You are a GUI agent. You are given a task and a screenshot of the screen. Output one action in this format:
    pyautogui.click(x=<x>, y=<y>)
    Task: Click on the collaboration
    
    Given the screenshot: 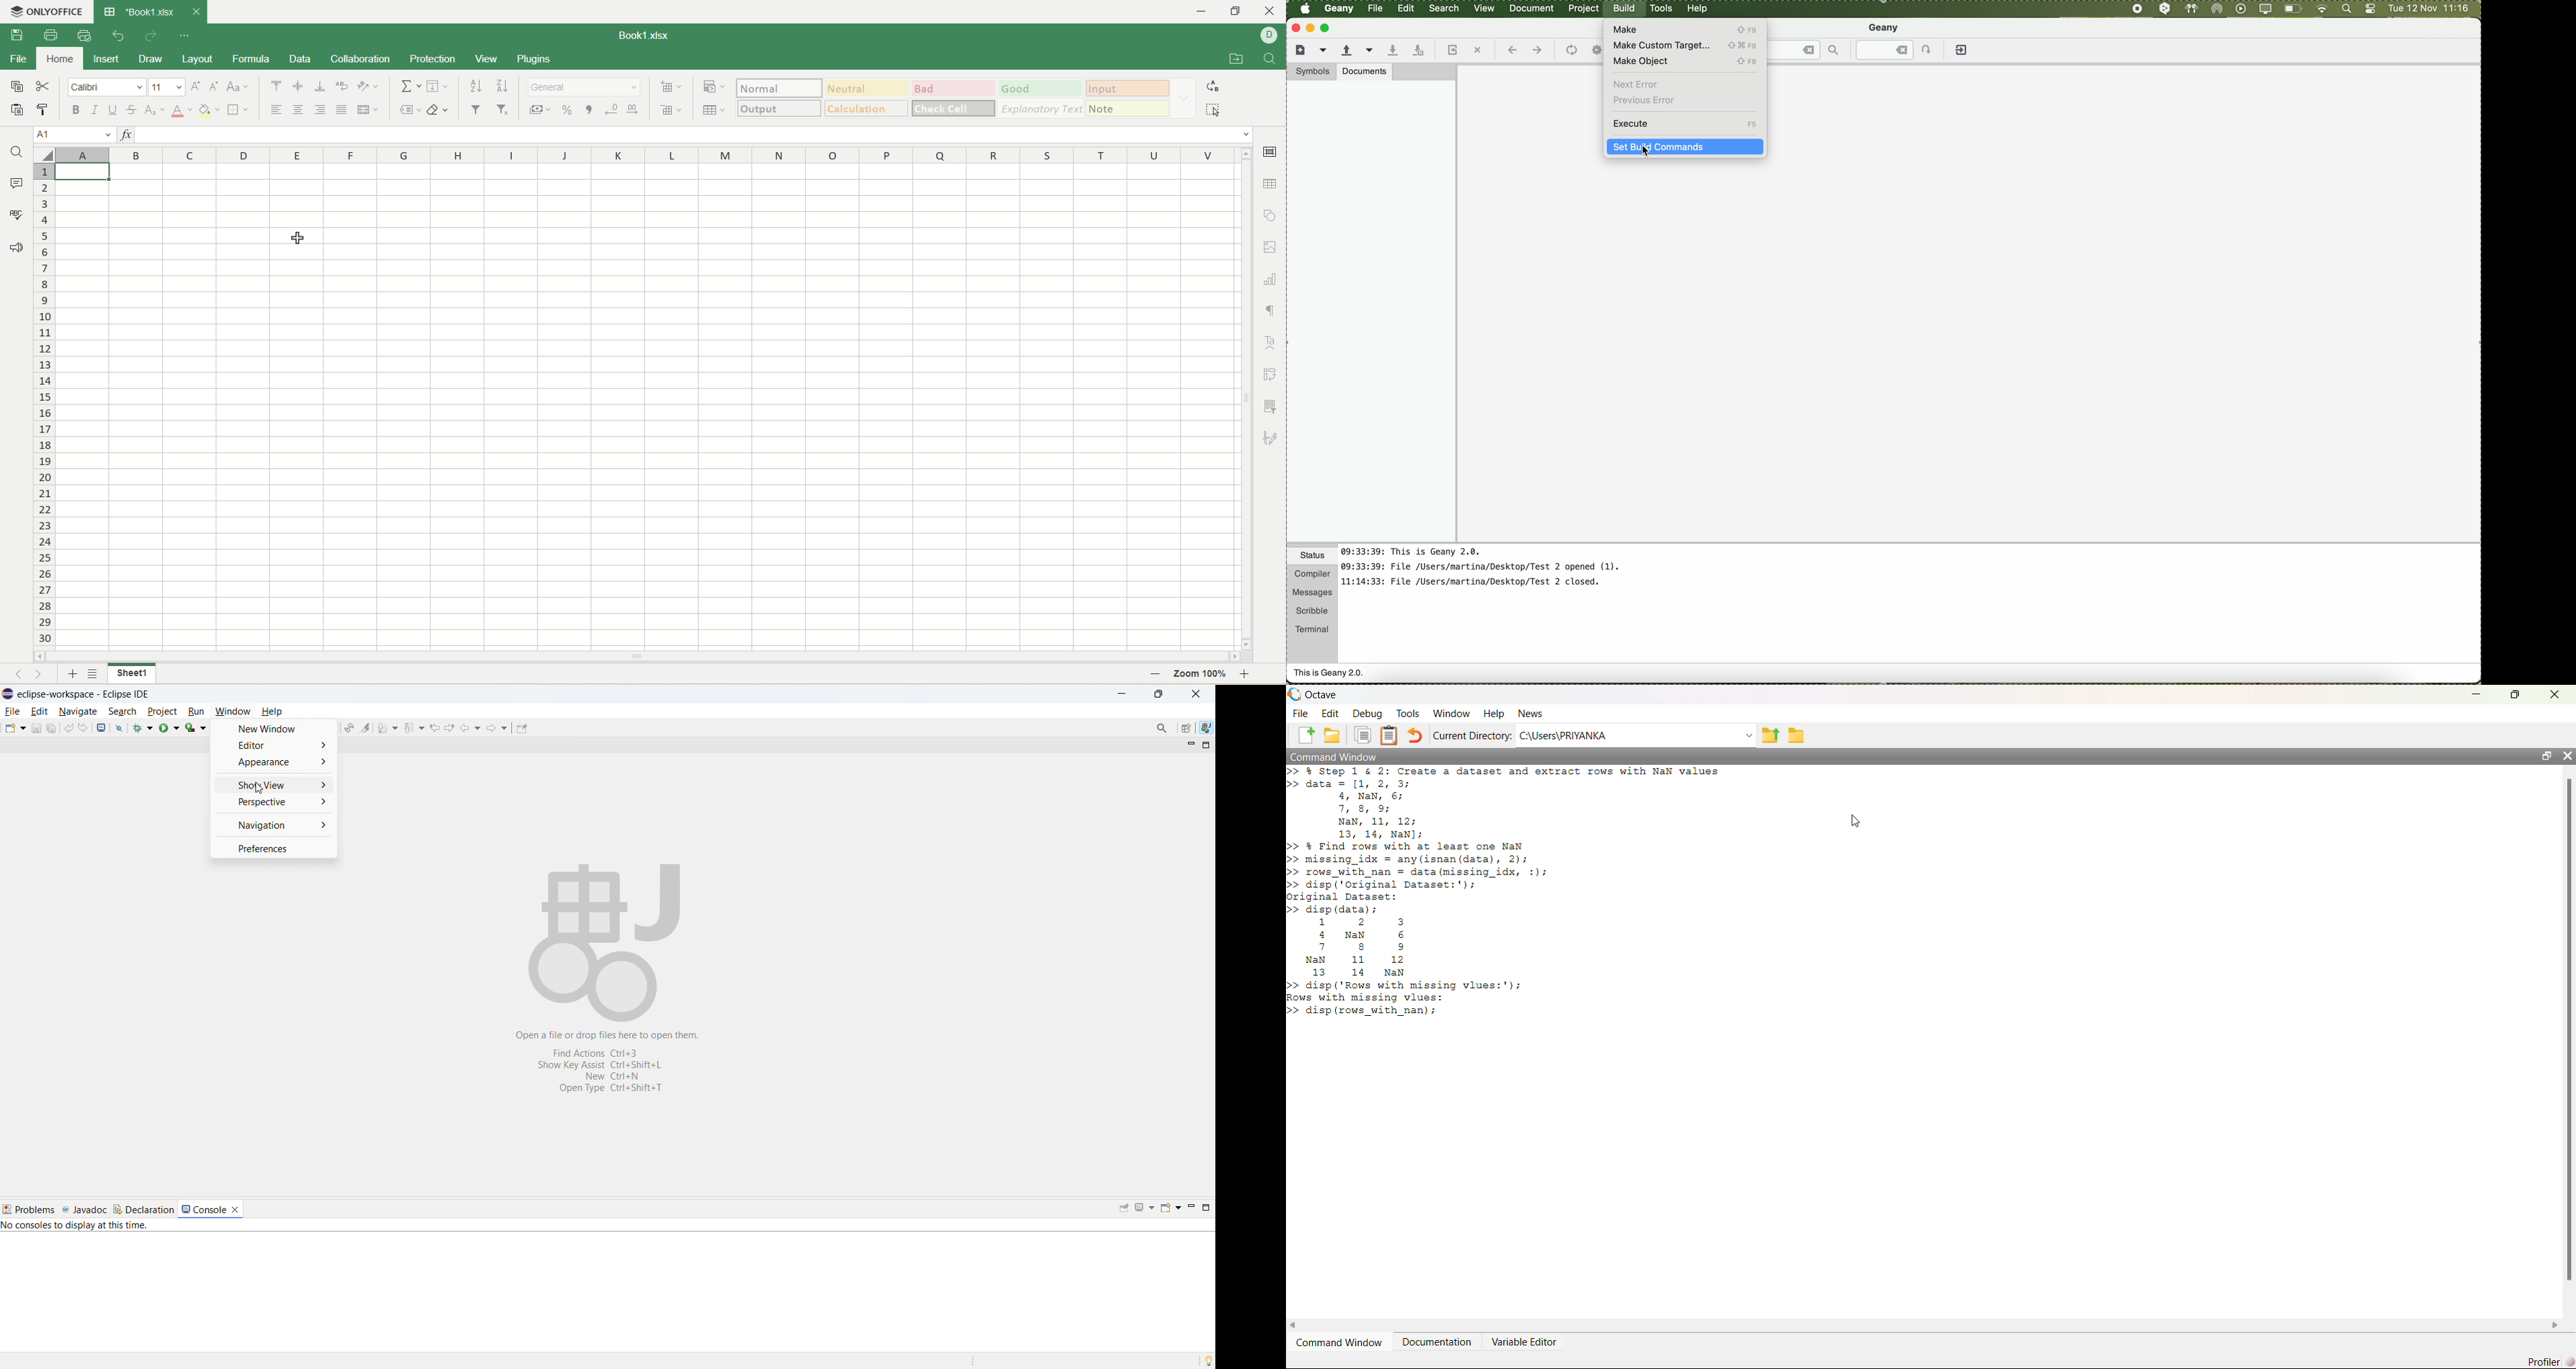 What is the action you would take?
    pyautogui.click(x=360, y=58)
    